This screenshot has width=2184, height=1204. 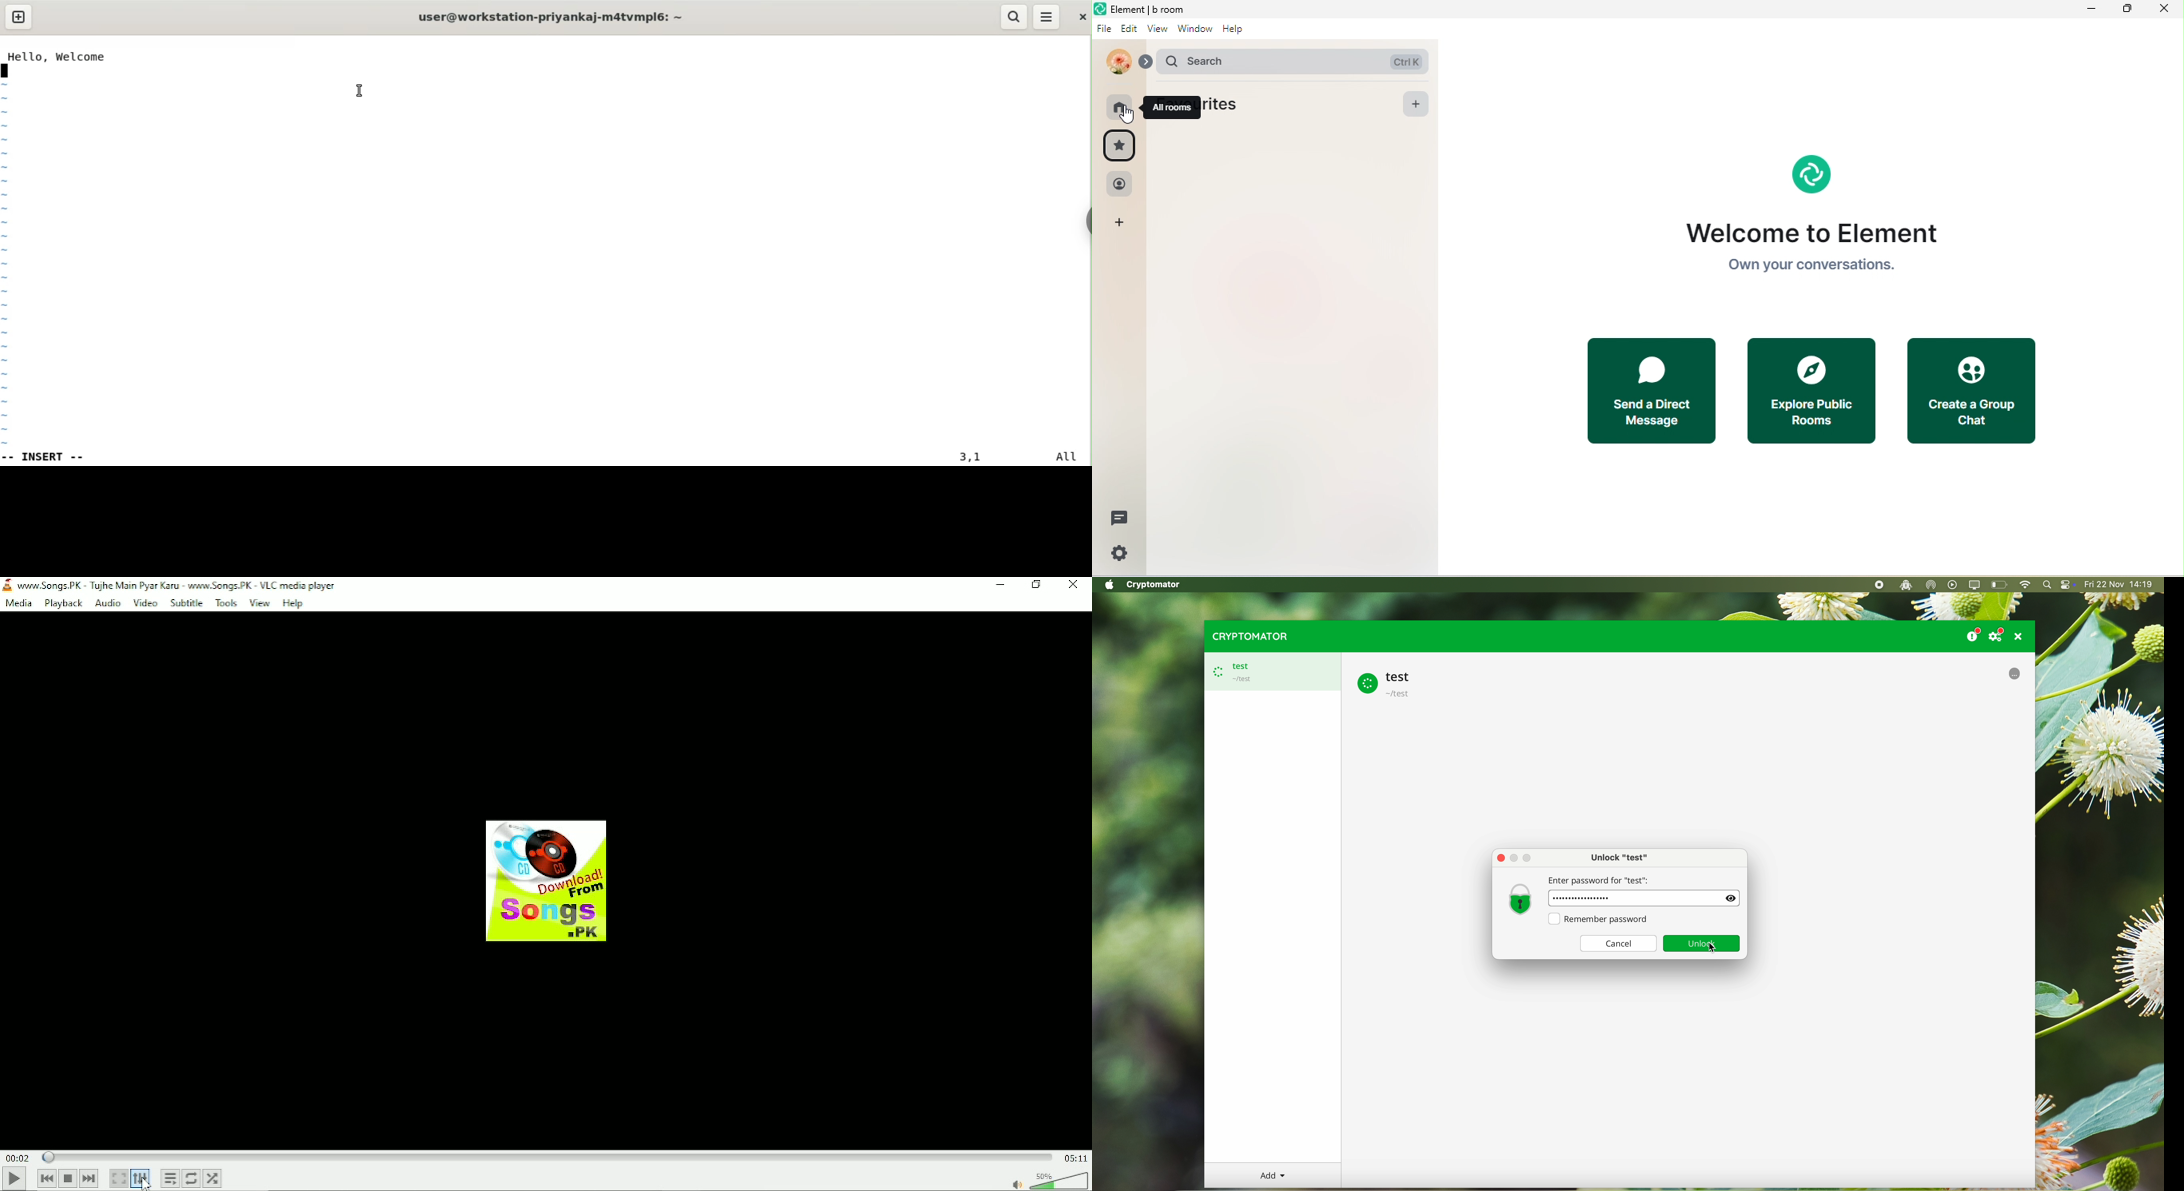 What do you see at coordinates (2161, 10) in the screenshot?
I see `close` at bounding box center [2161, 10].